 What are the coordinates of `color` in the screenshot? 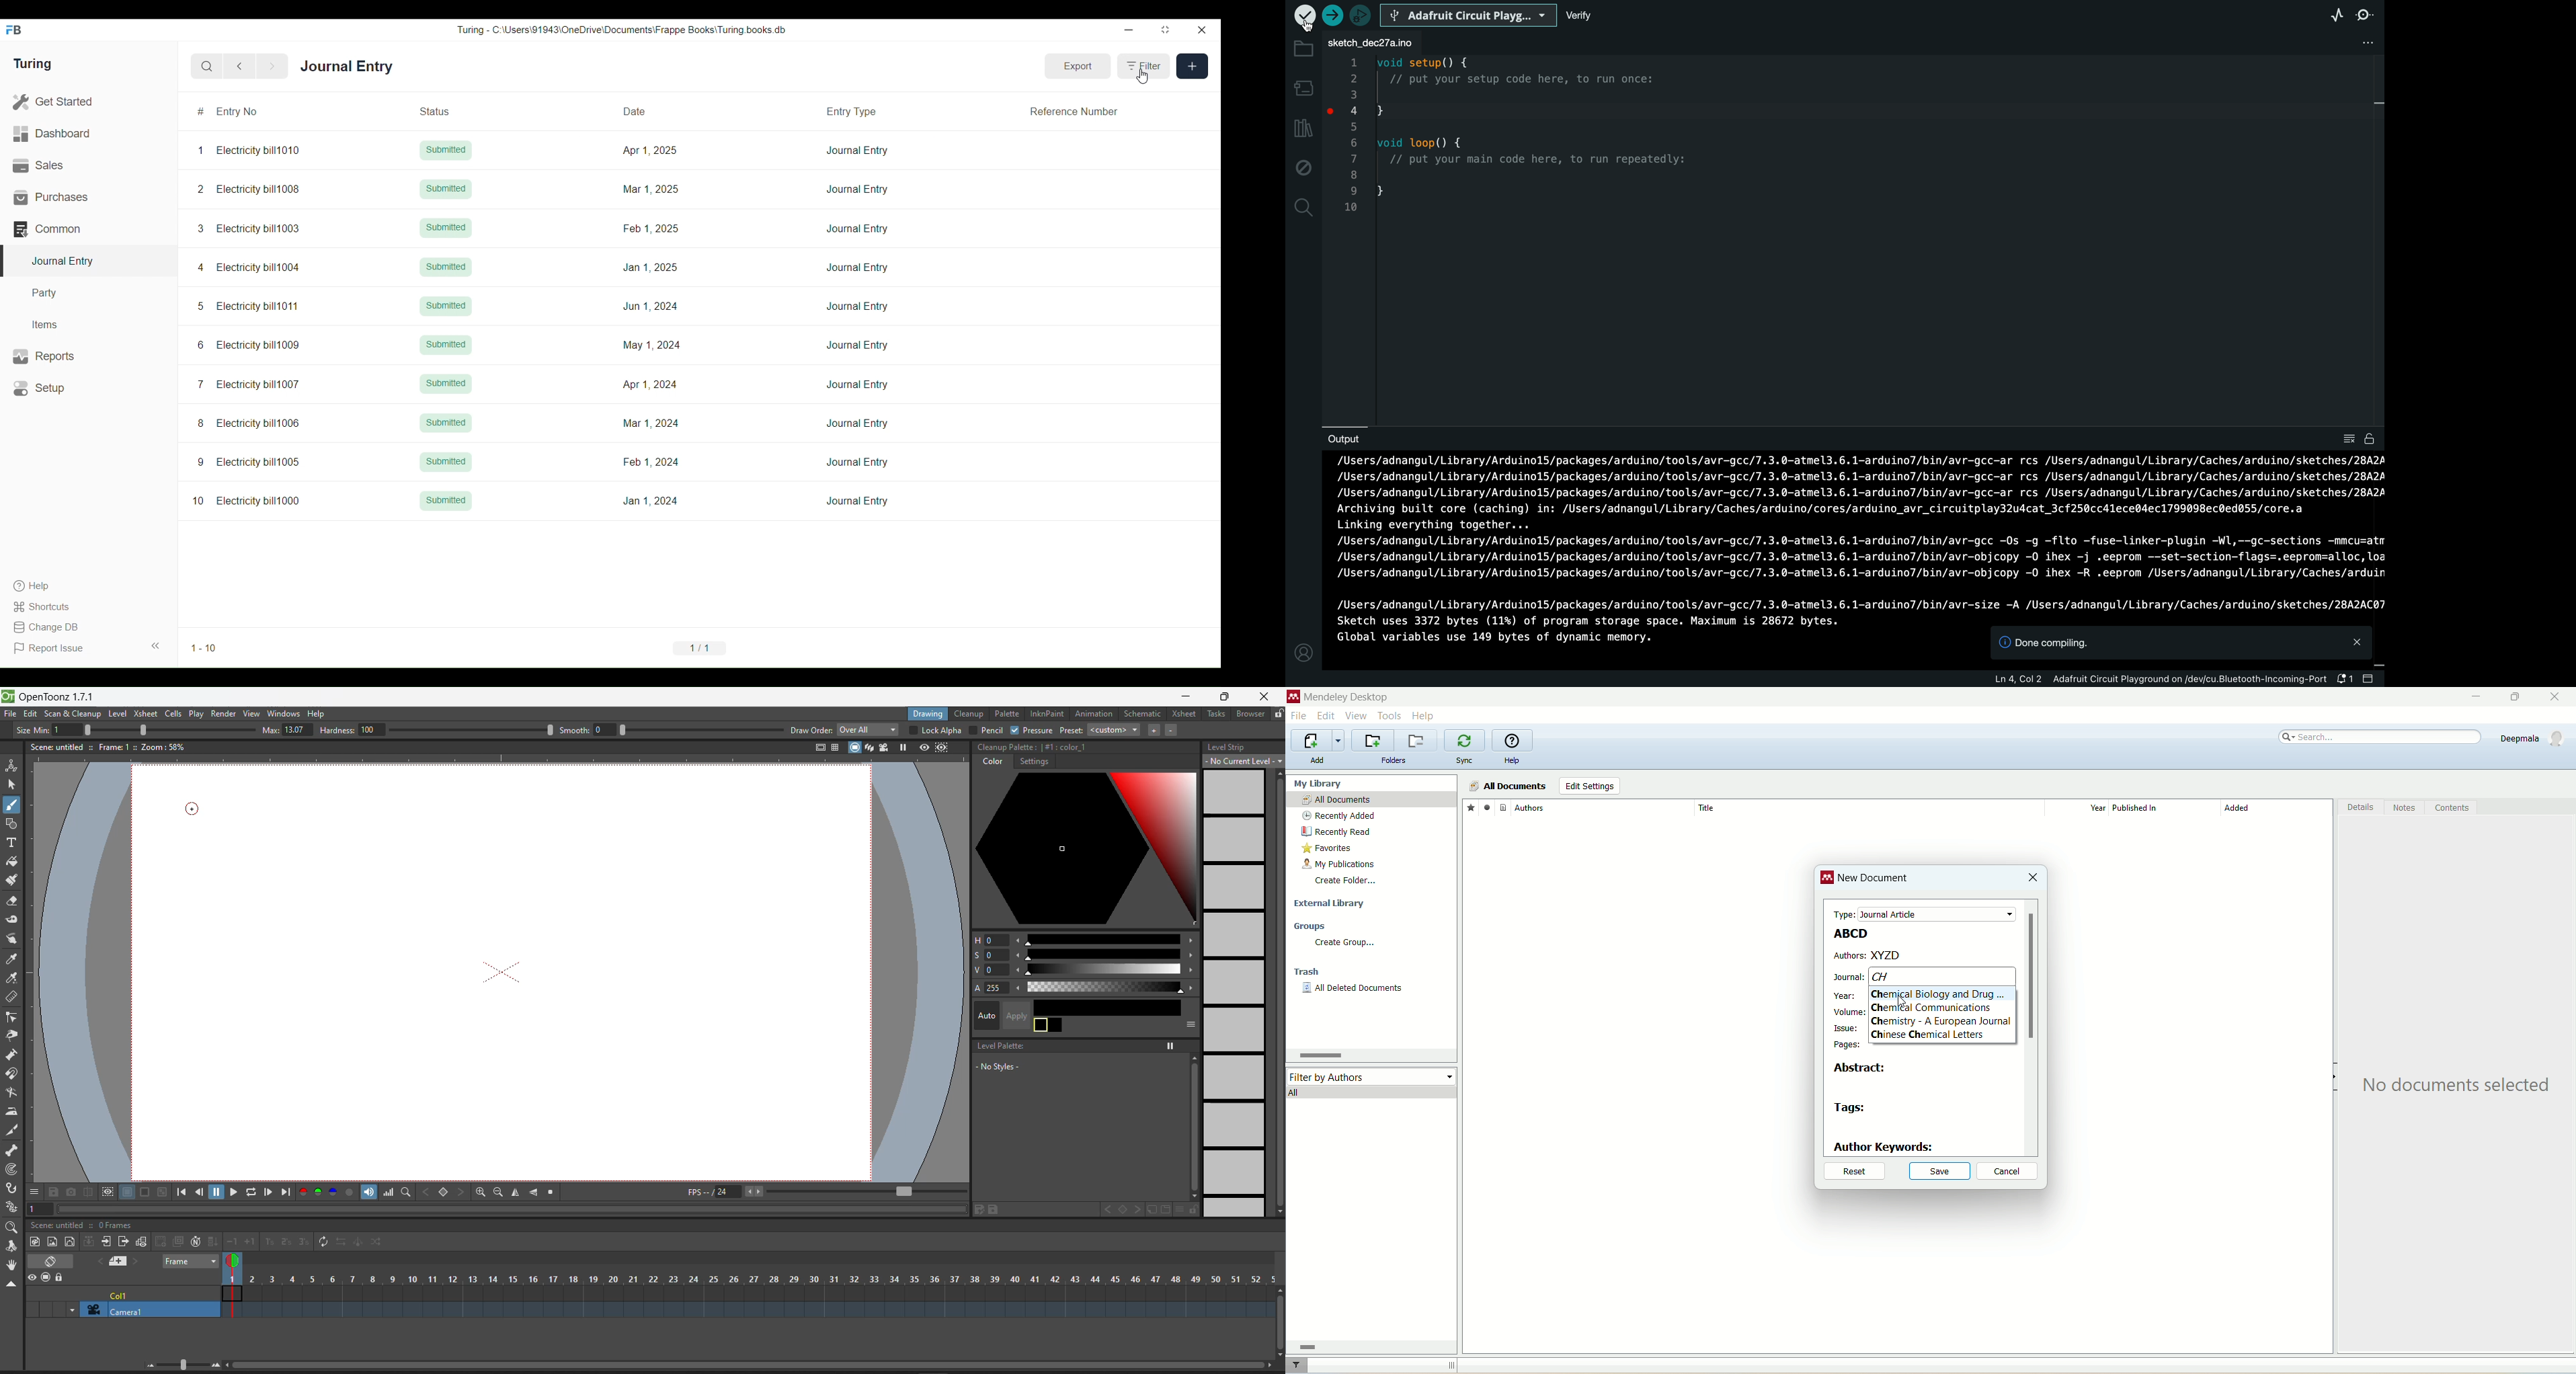 It's located at (992, 761).